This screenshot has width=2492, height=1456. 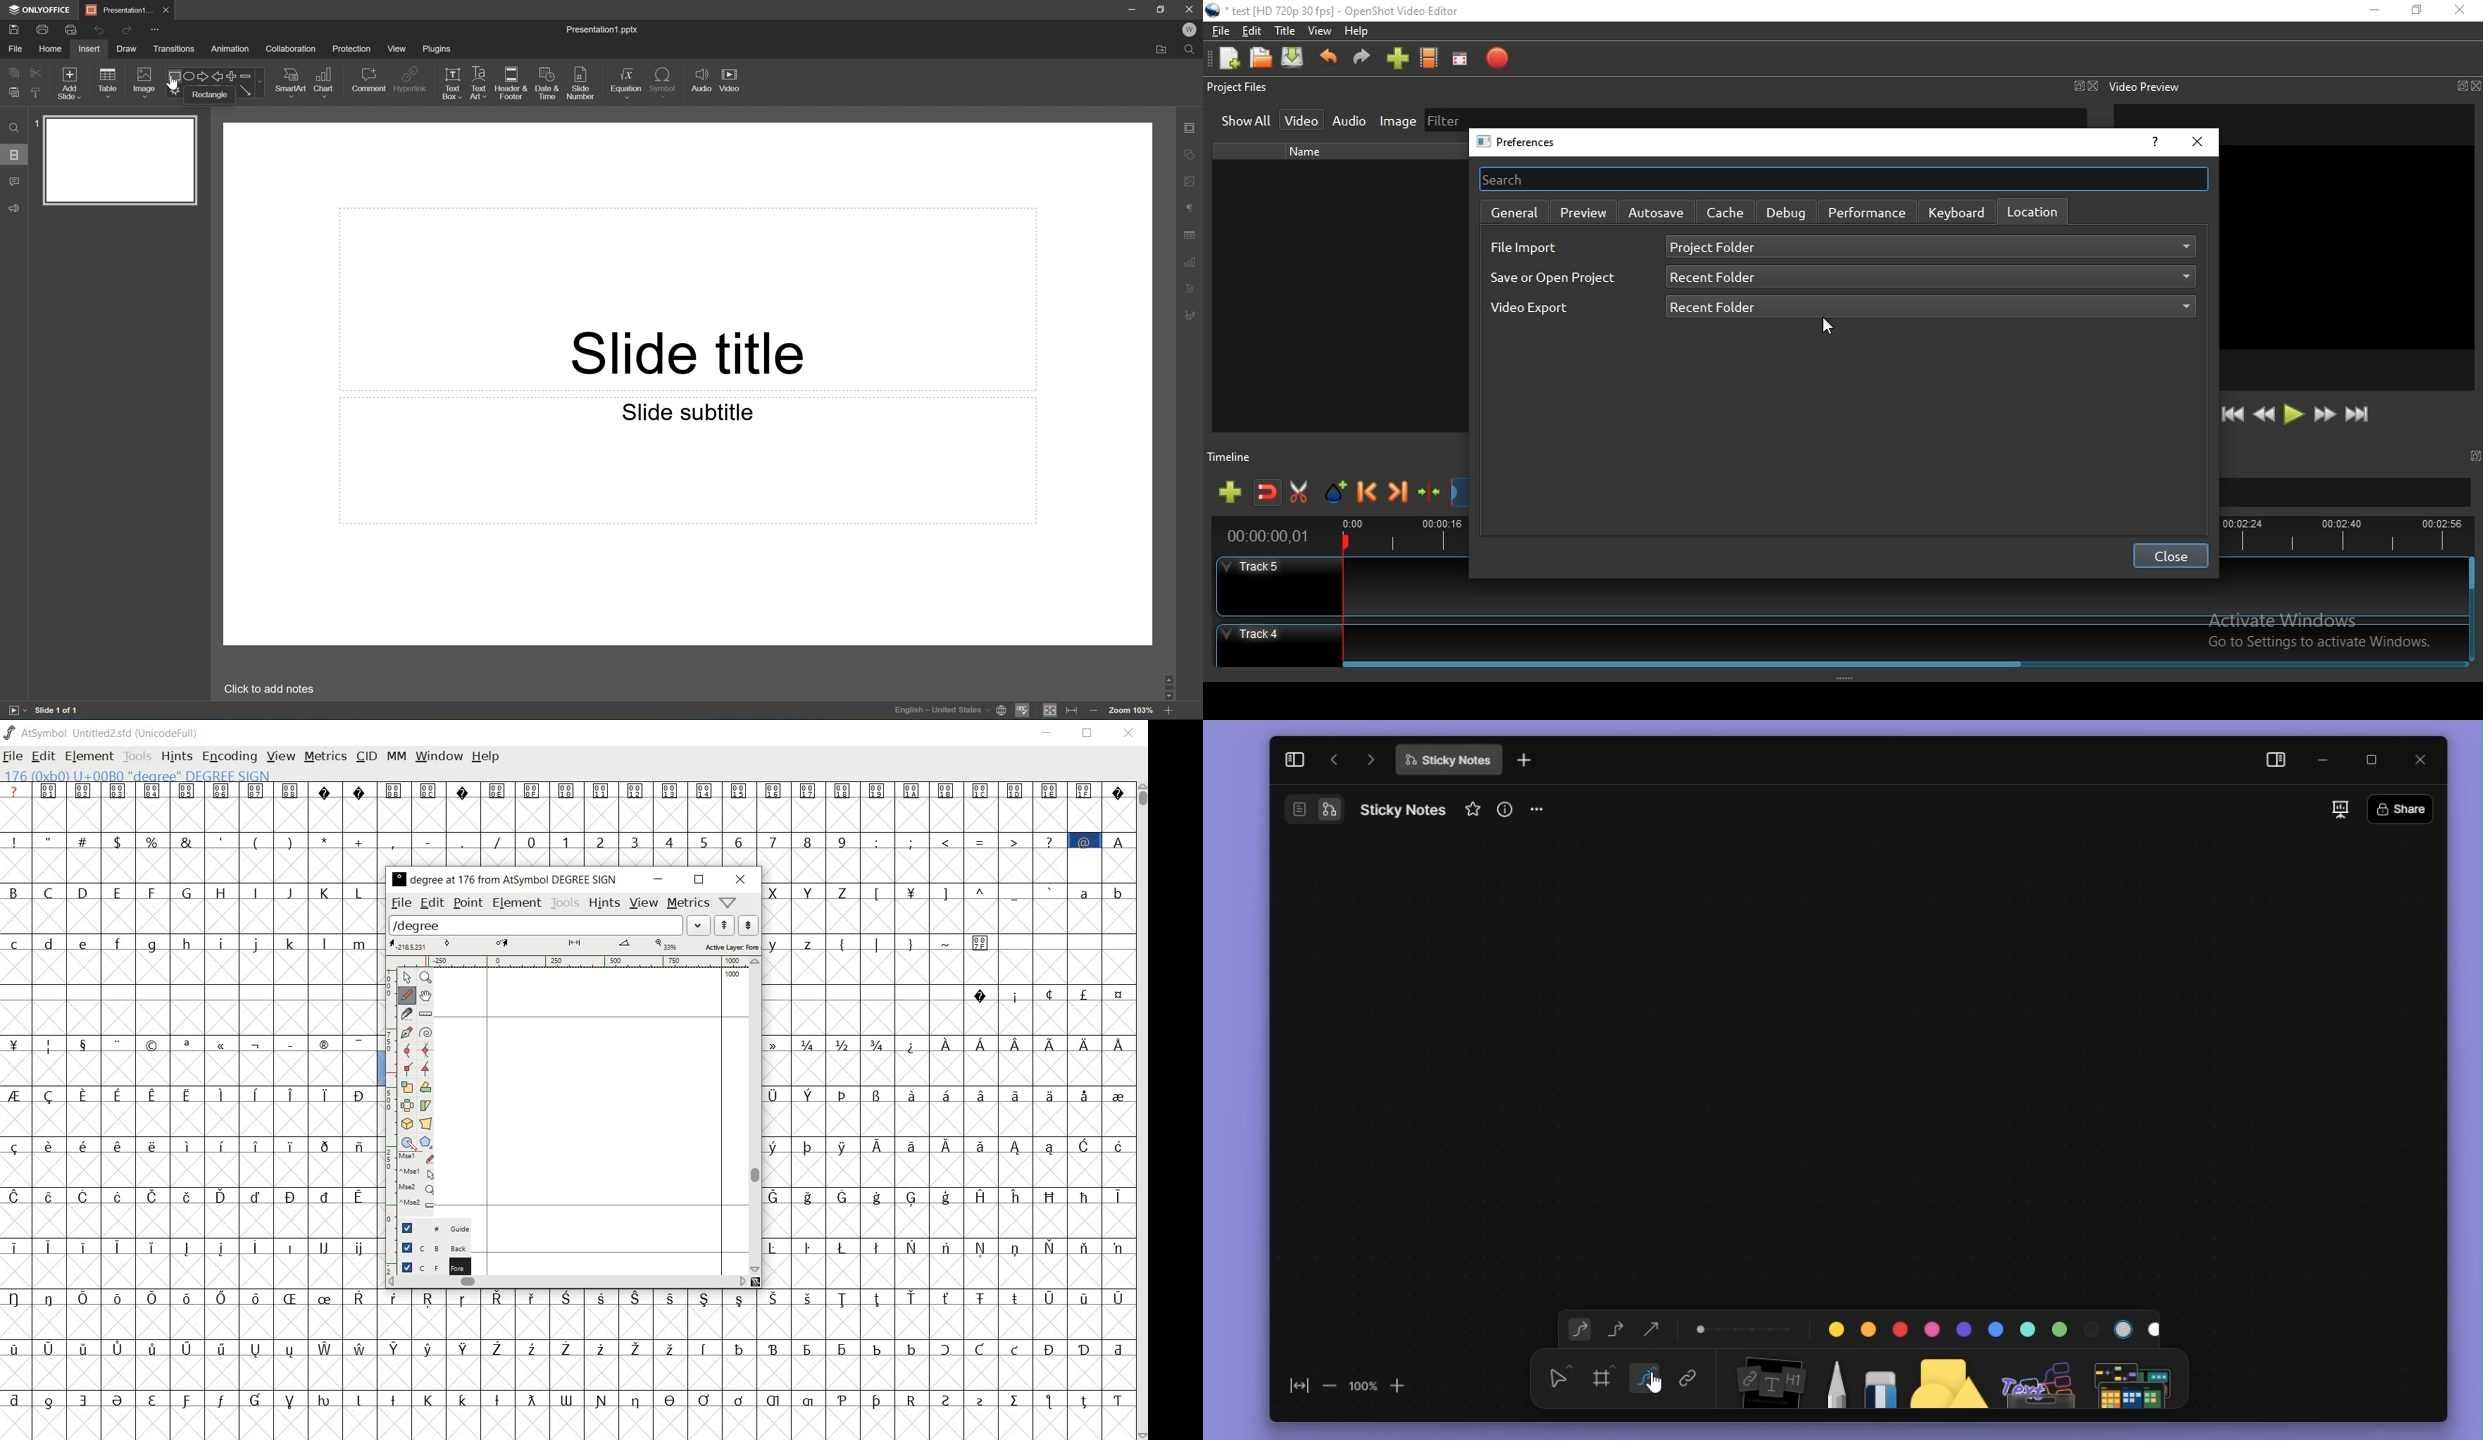 What do you see at coordinates (1192, 262) in the screenshot?
I see `Chart settings` at bounding box center [1192, 262].